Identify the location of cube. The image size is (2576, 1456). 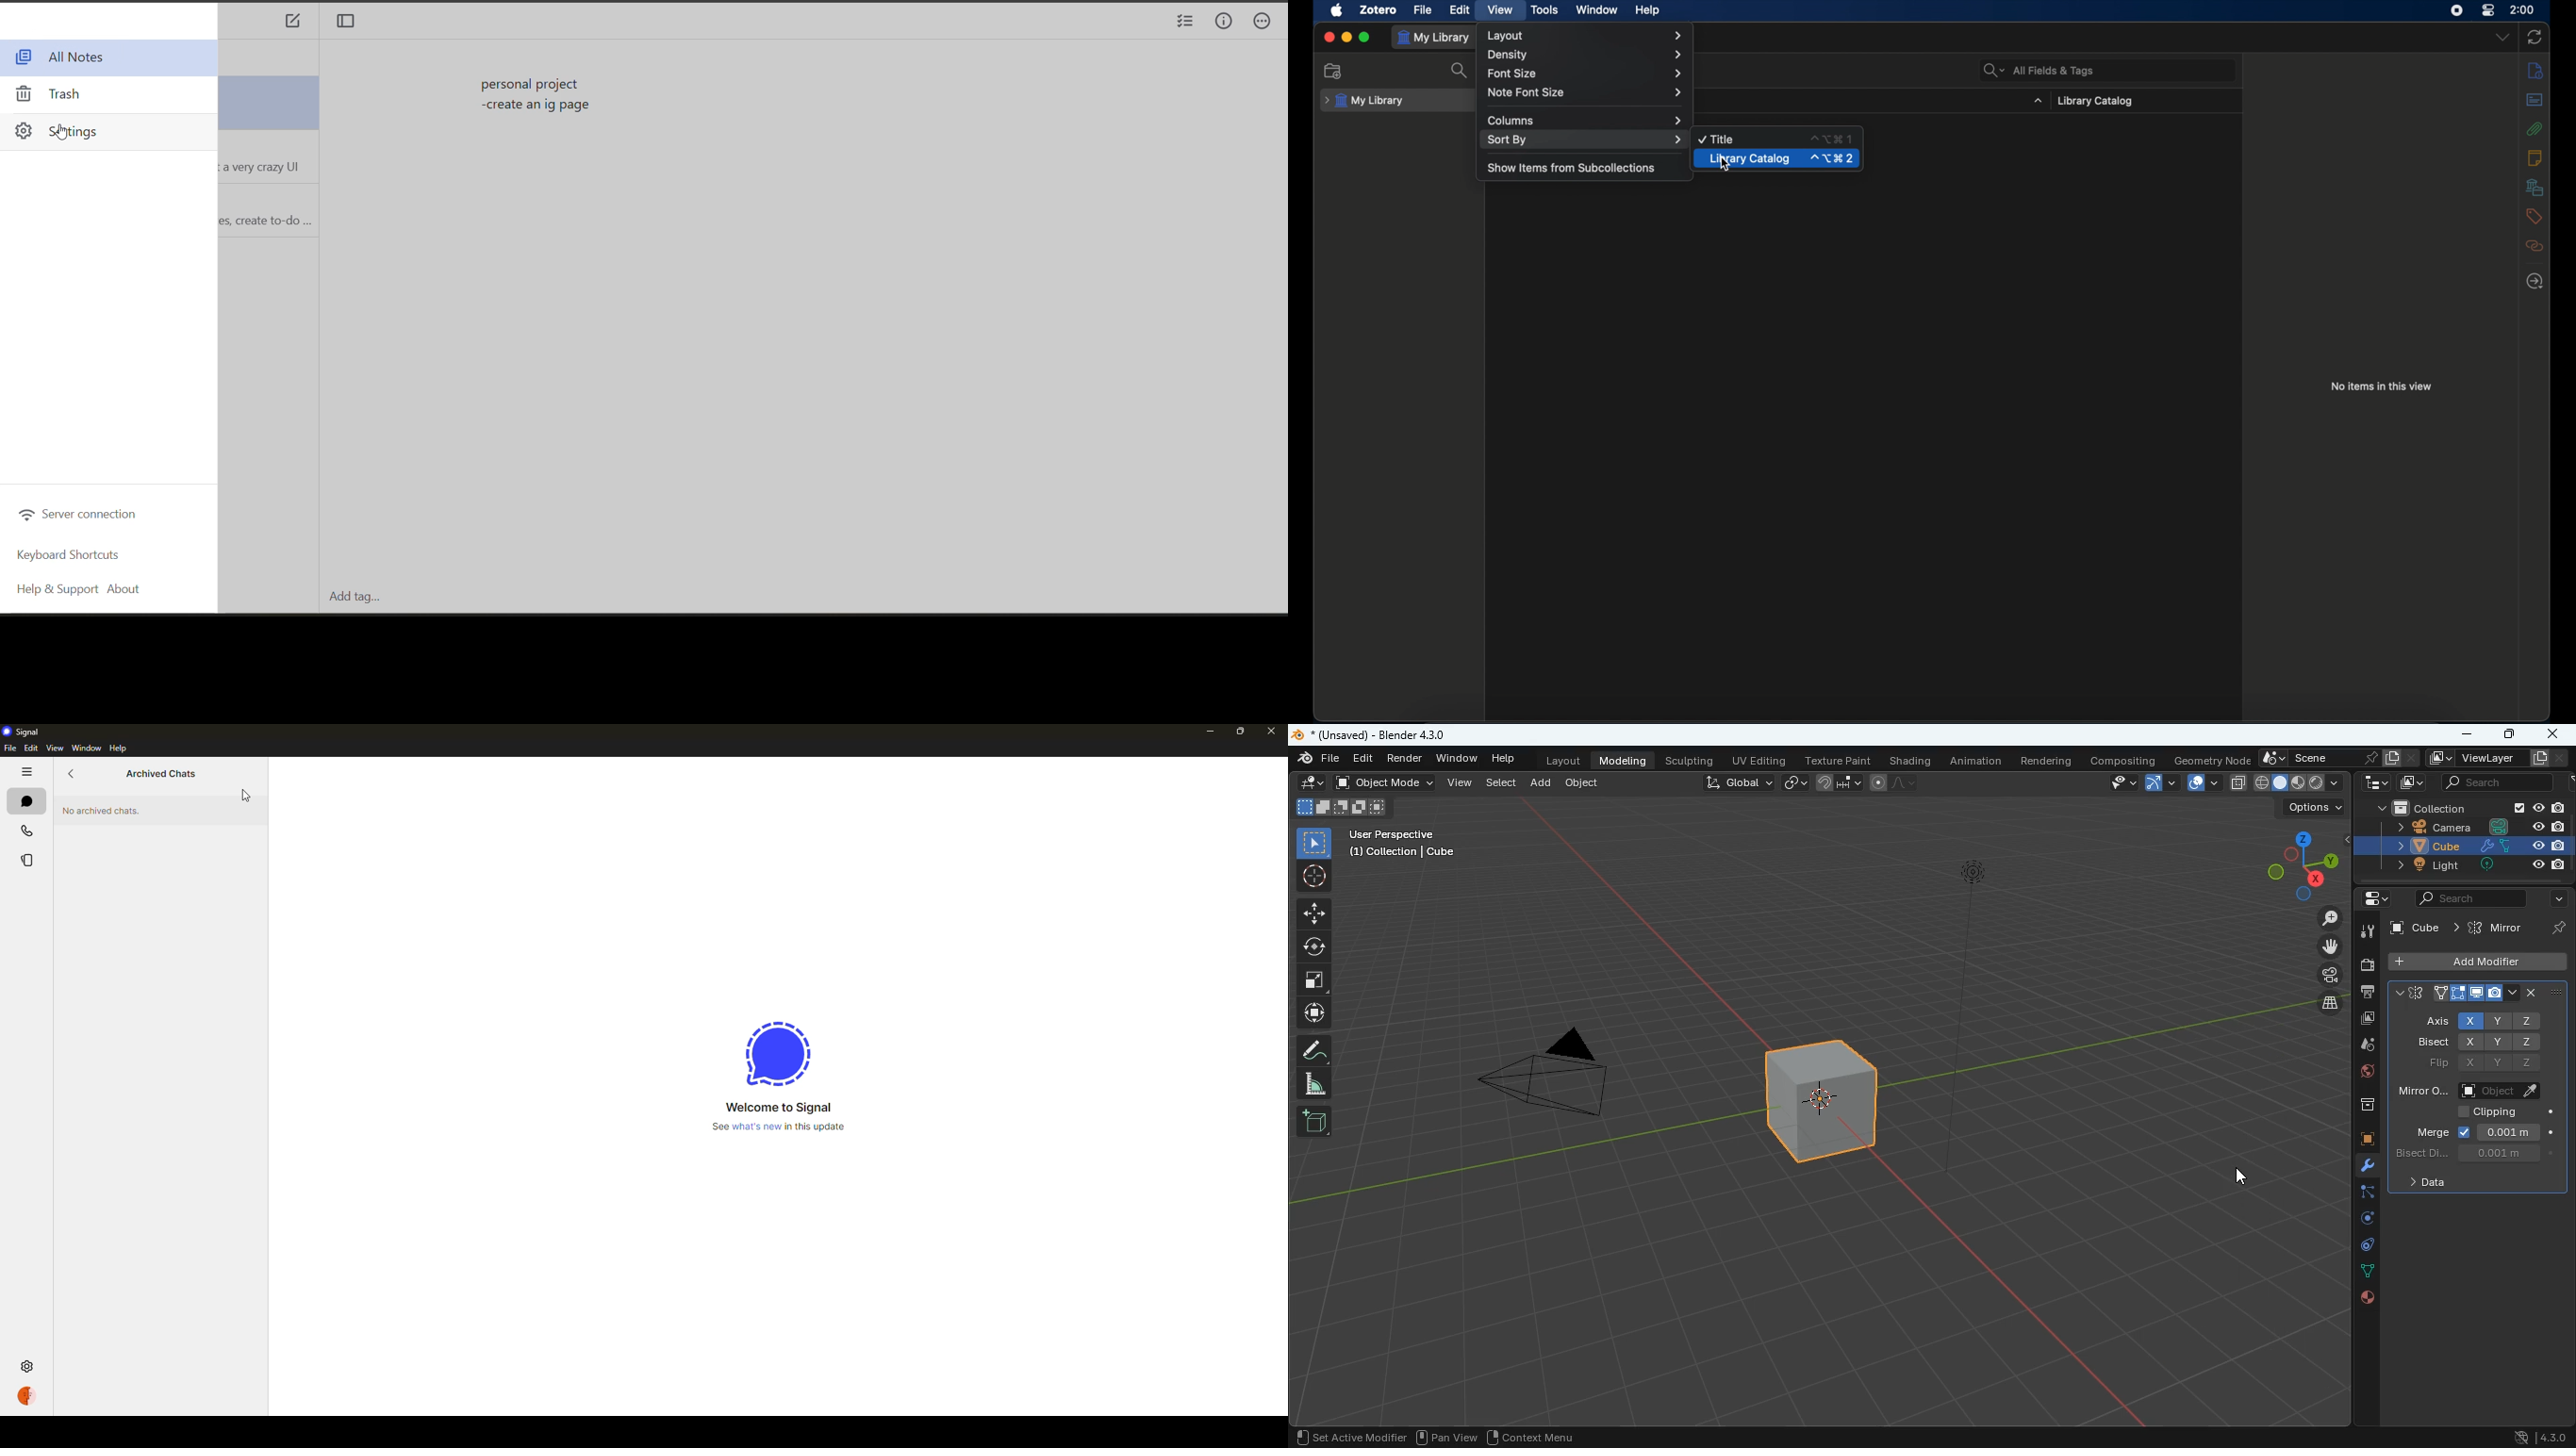
(2481, 961).